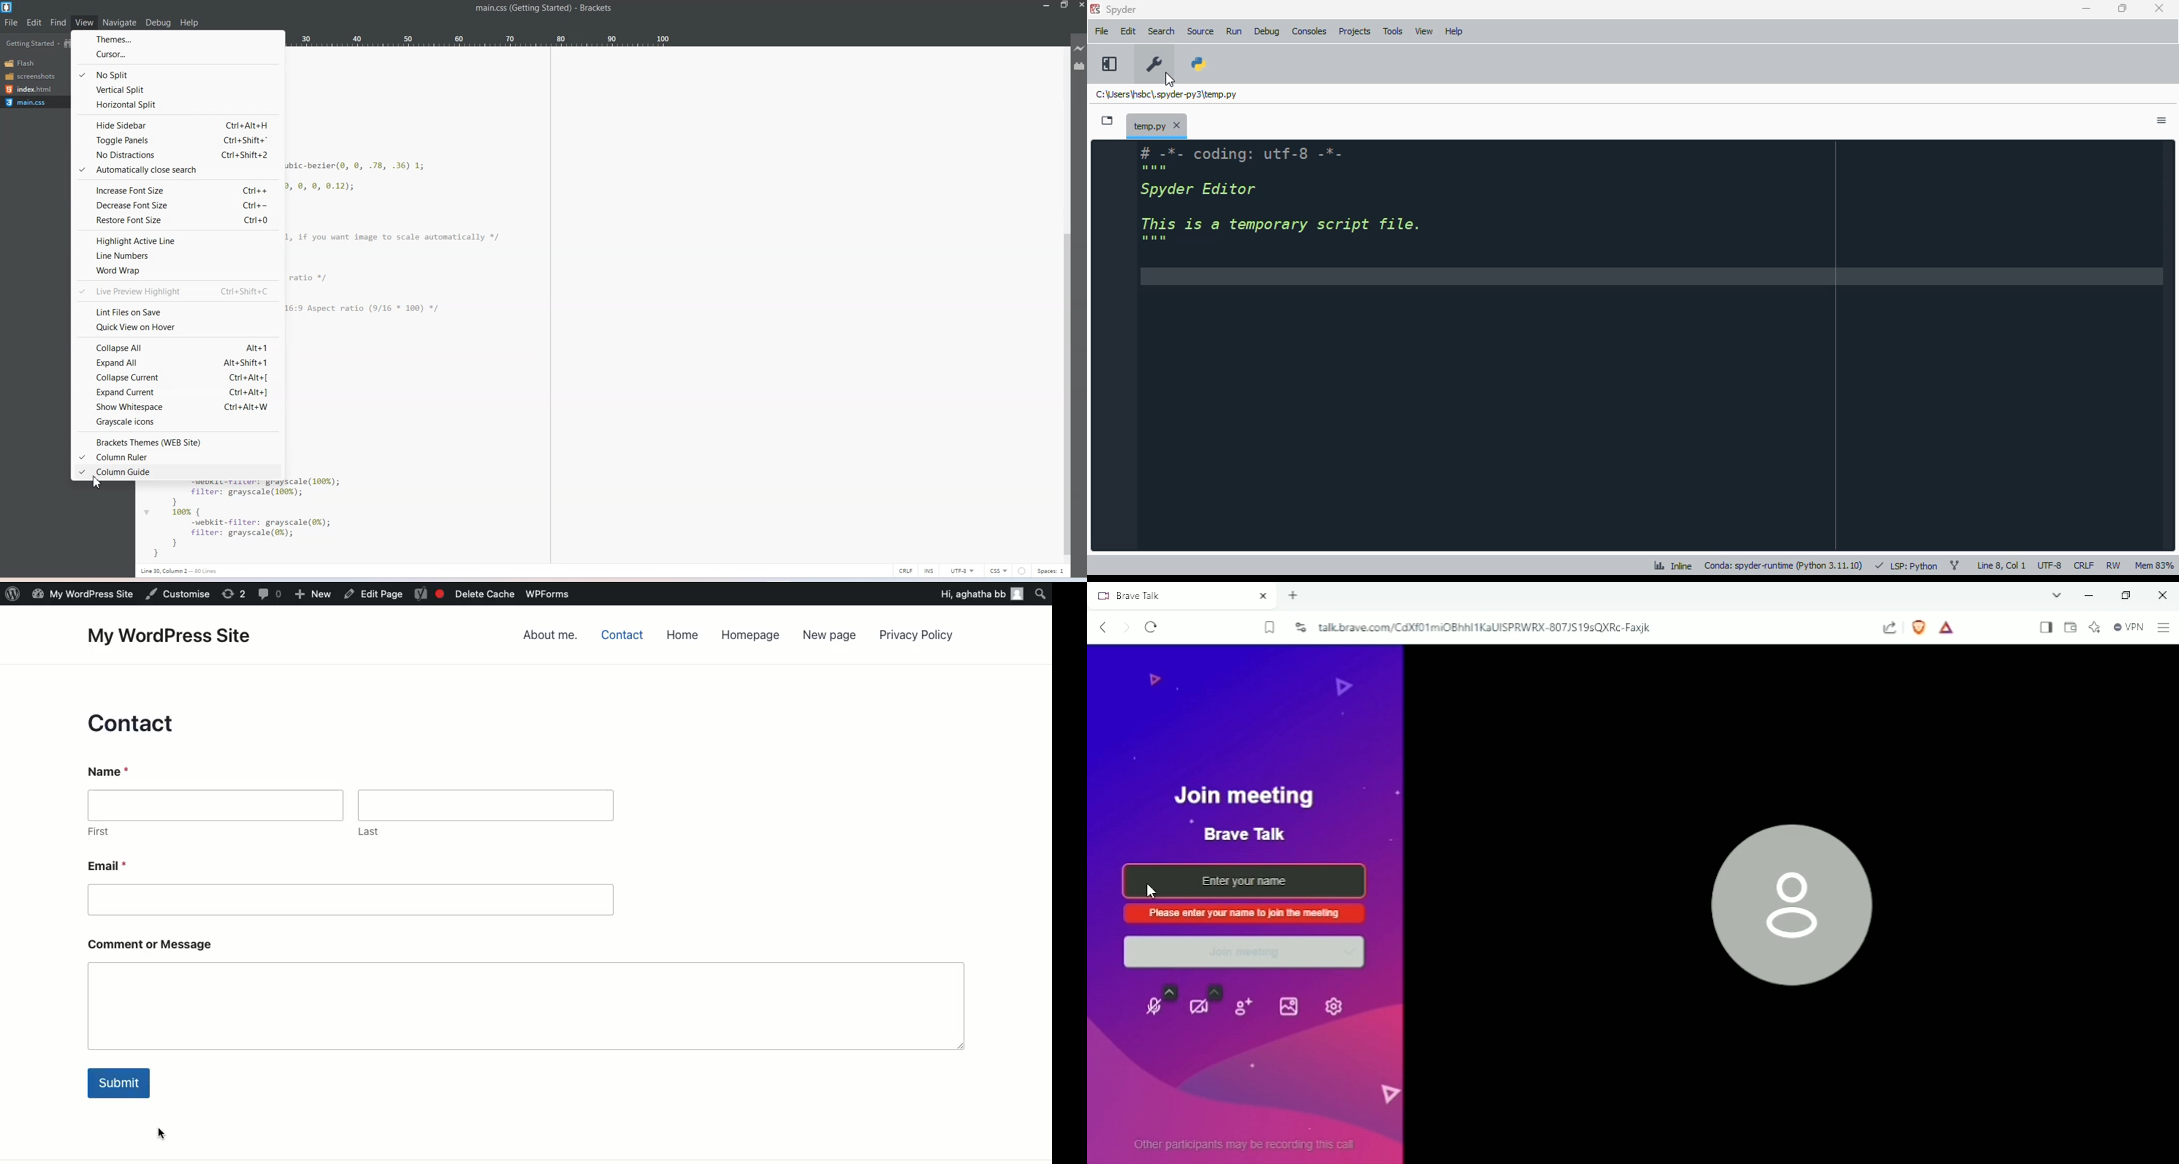 Image resolution: width=2184 pixels, height=1176 pixels. I want to click on Show sidebar, so click(2047, 627).